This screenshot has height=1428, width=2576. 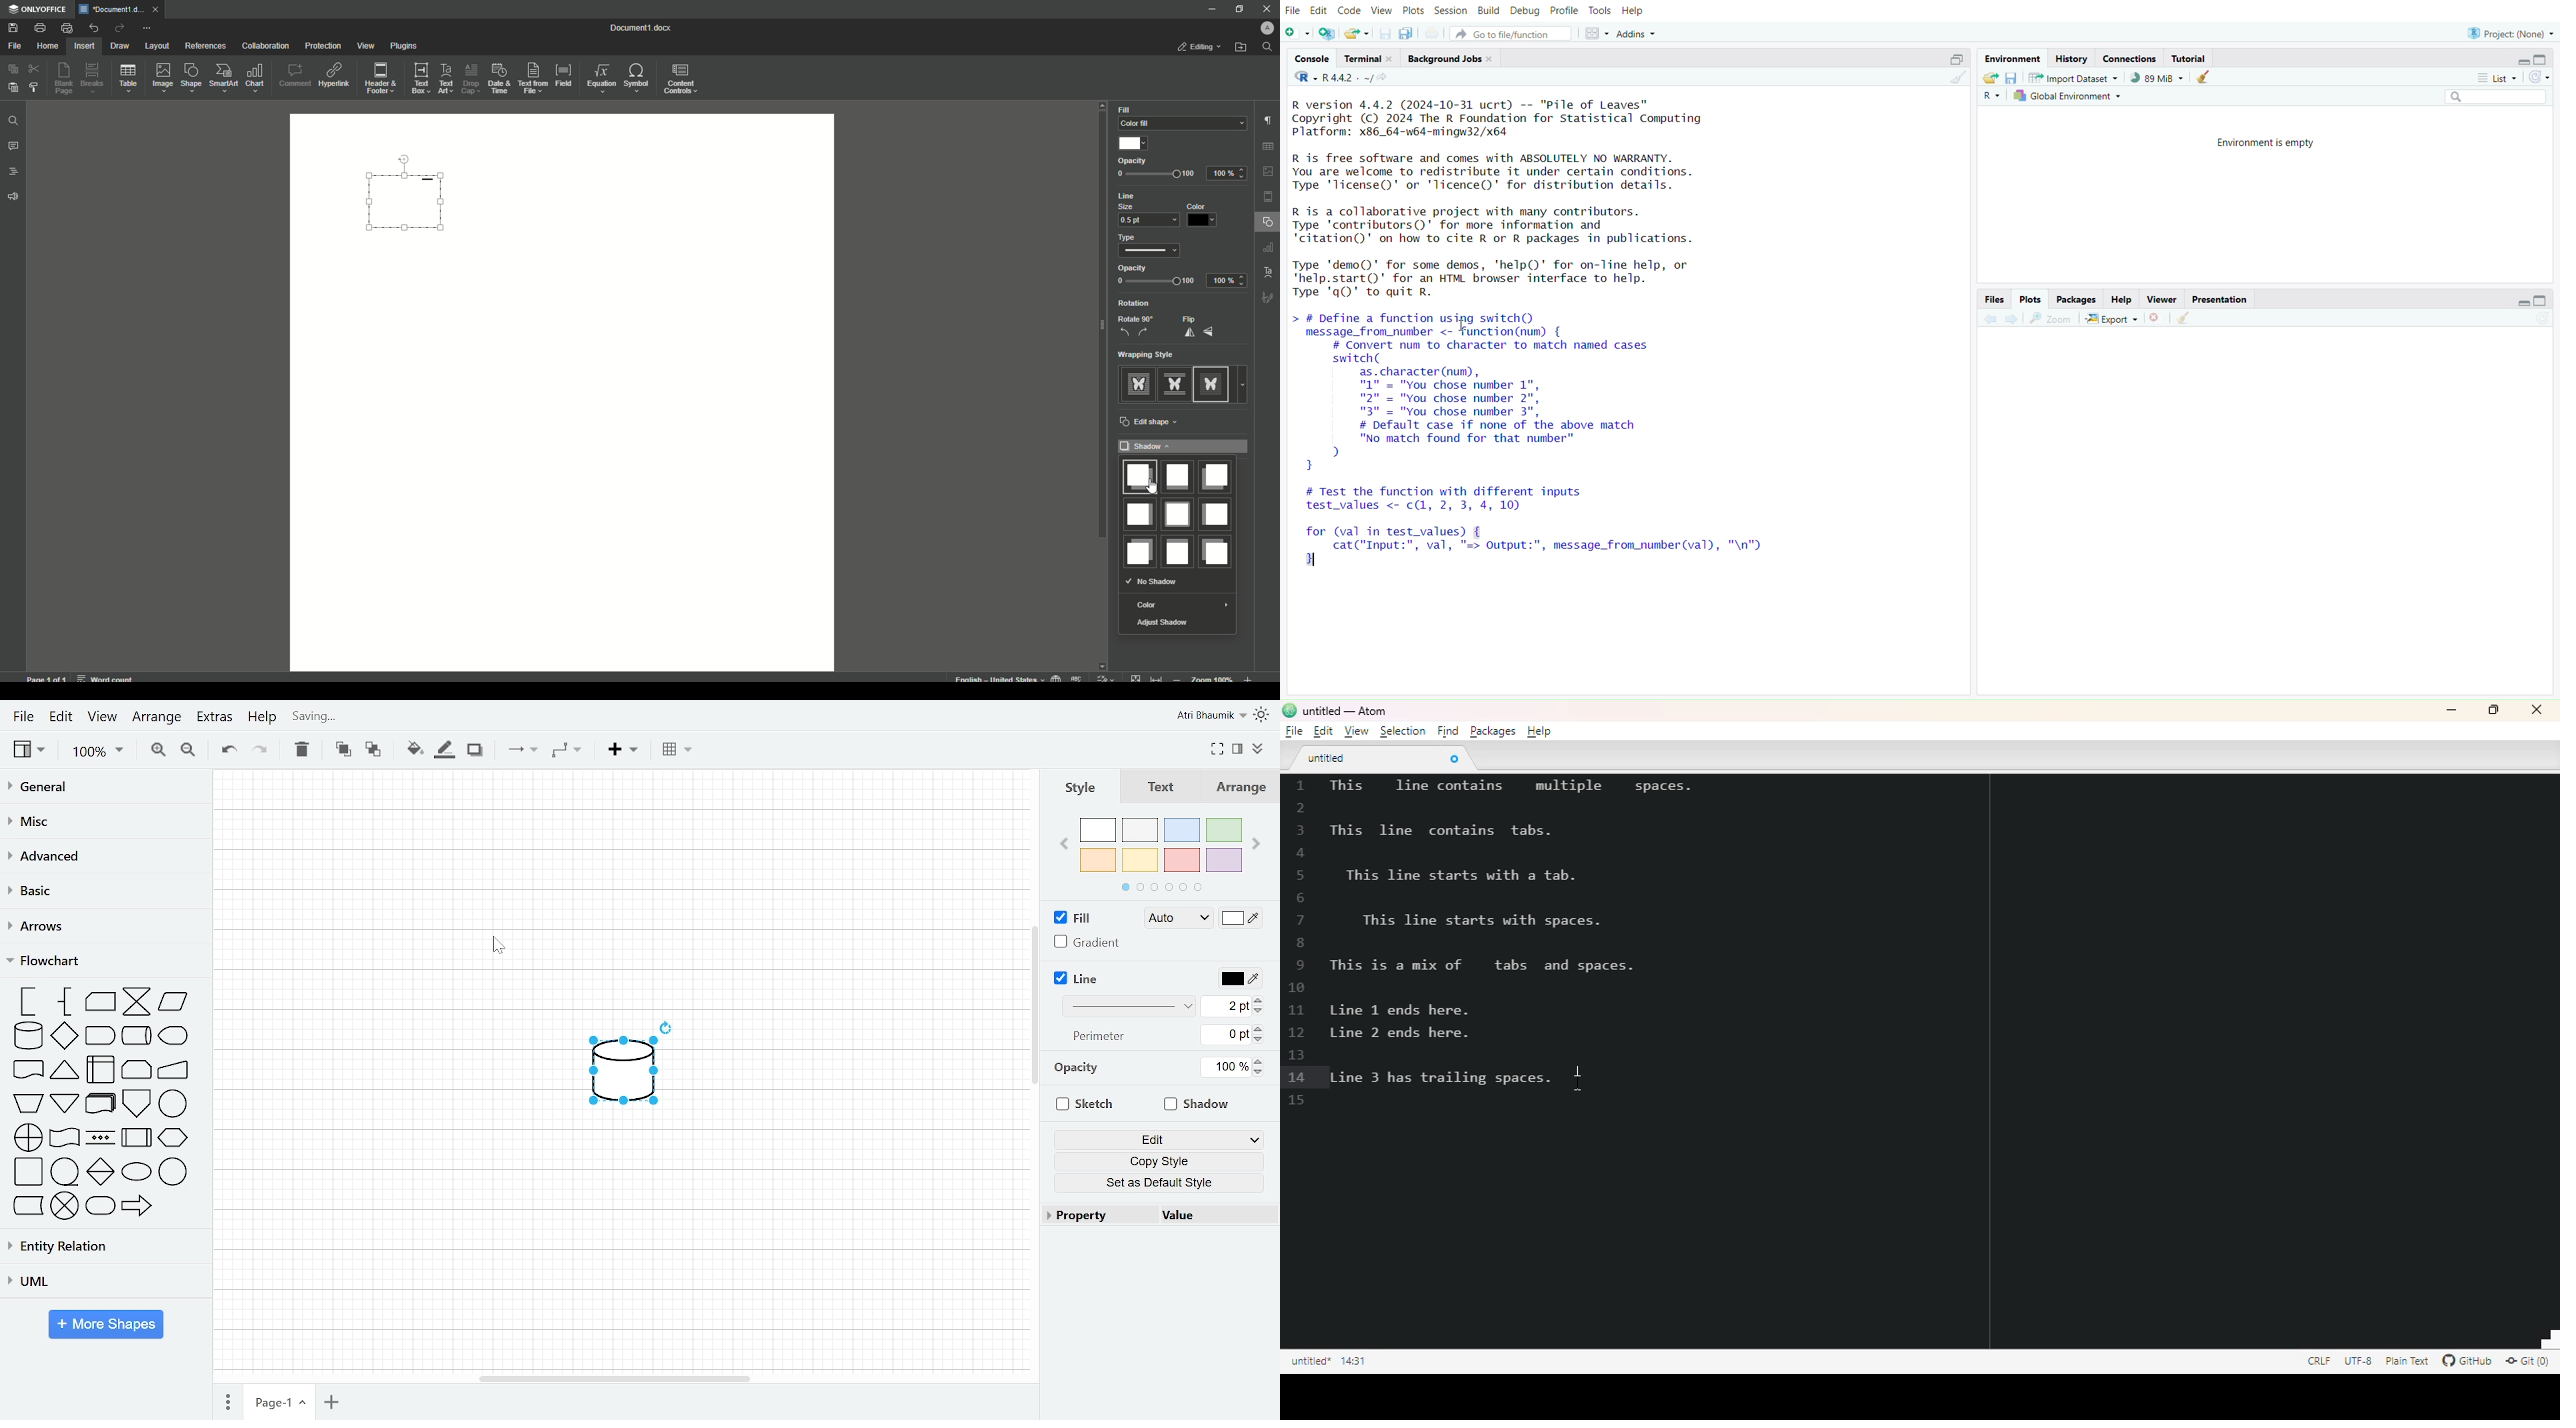 What do you see at coordinates (266, 752) in the screenshot?
I see `Redo` at bounding box center [266, 752].